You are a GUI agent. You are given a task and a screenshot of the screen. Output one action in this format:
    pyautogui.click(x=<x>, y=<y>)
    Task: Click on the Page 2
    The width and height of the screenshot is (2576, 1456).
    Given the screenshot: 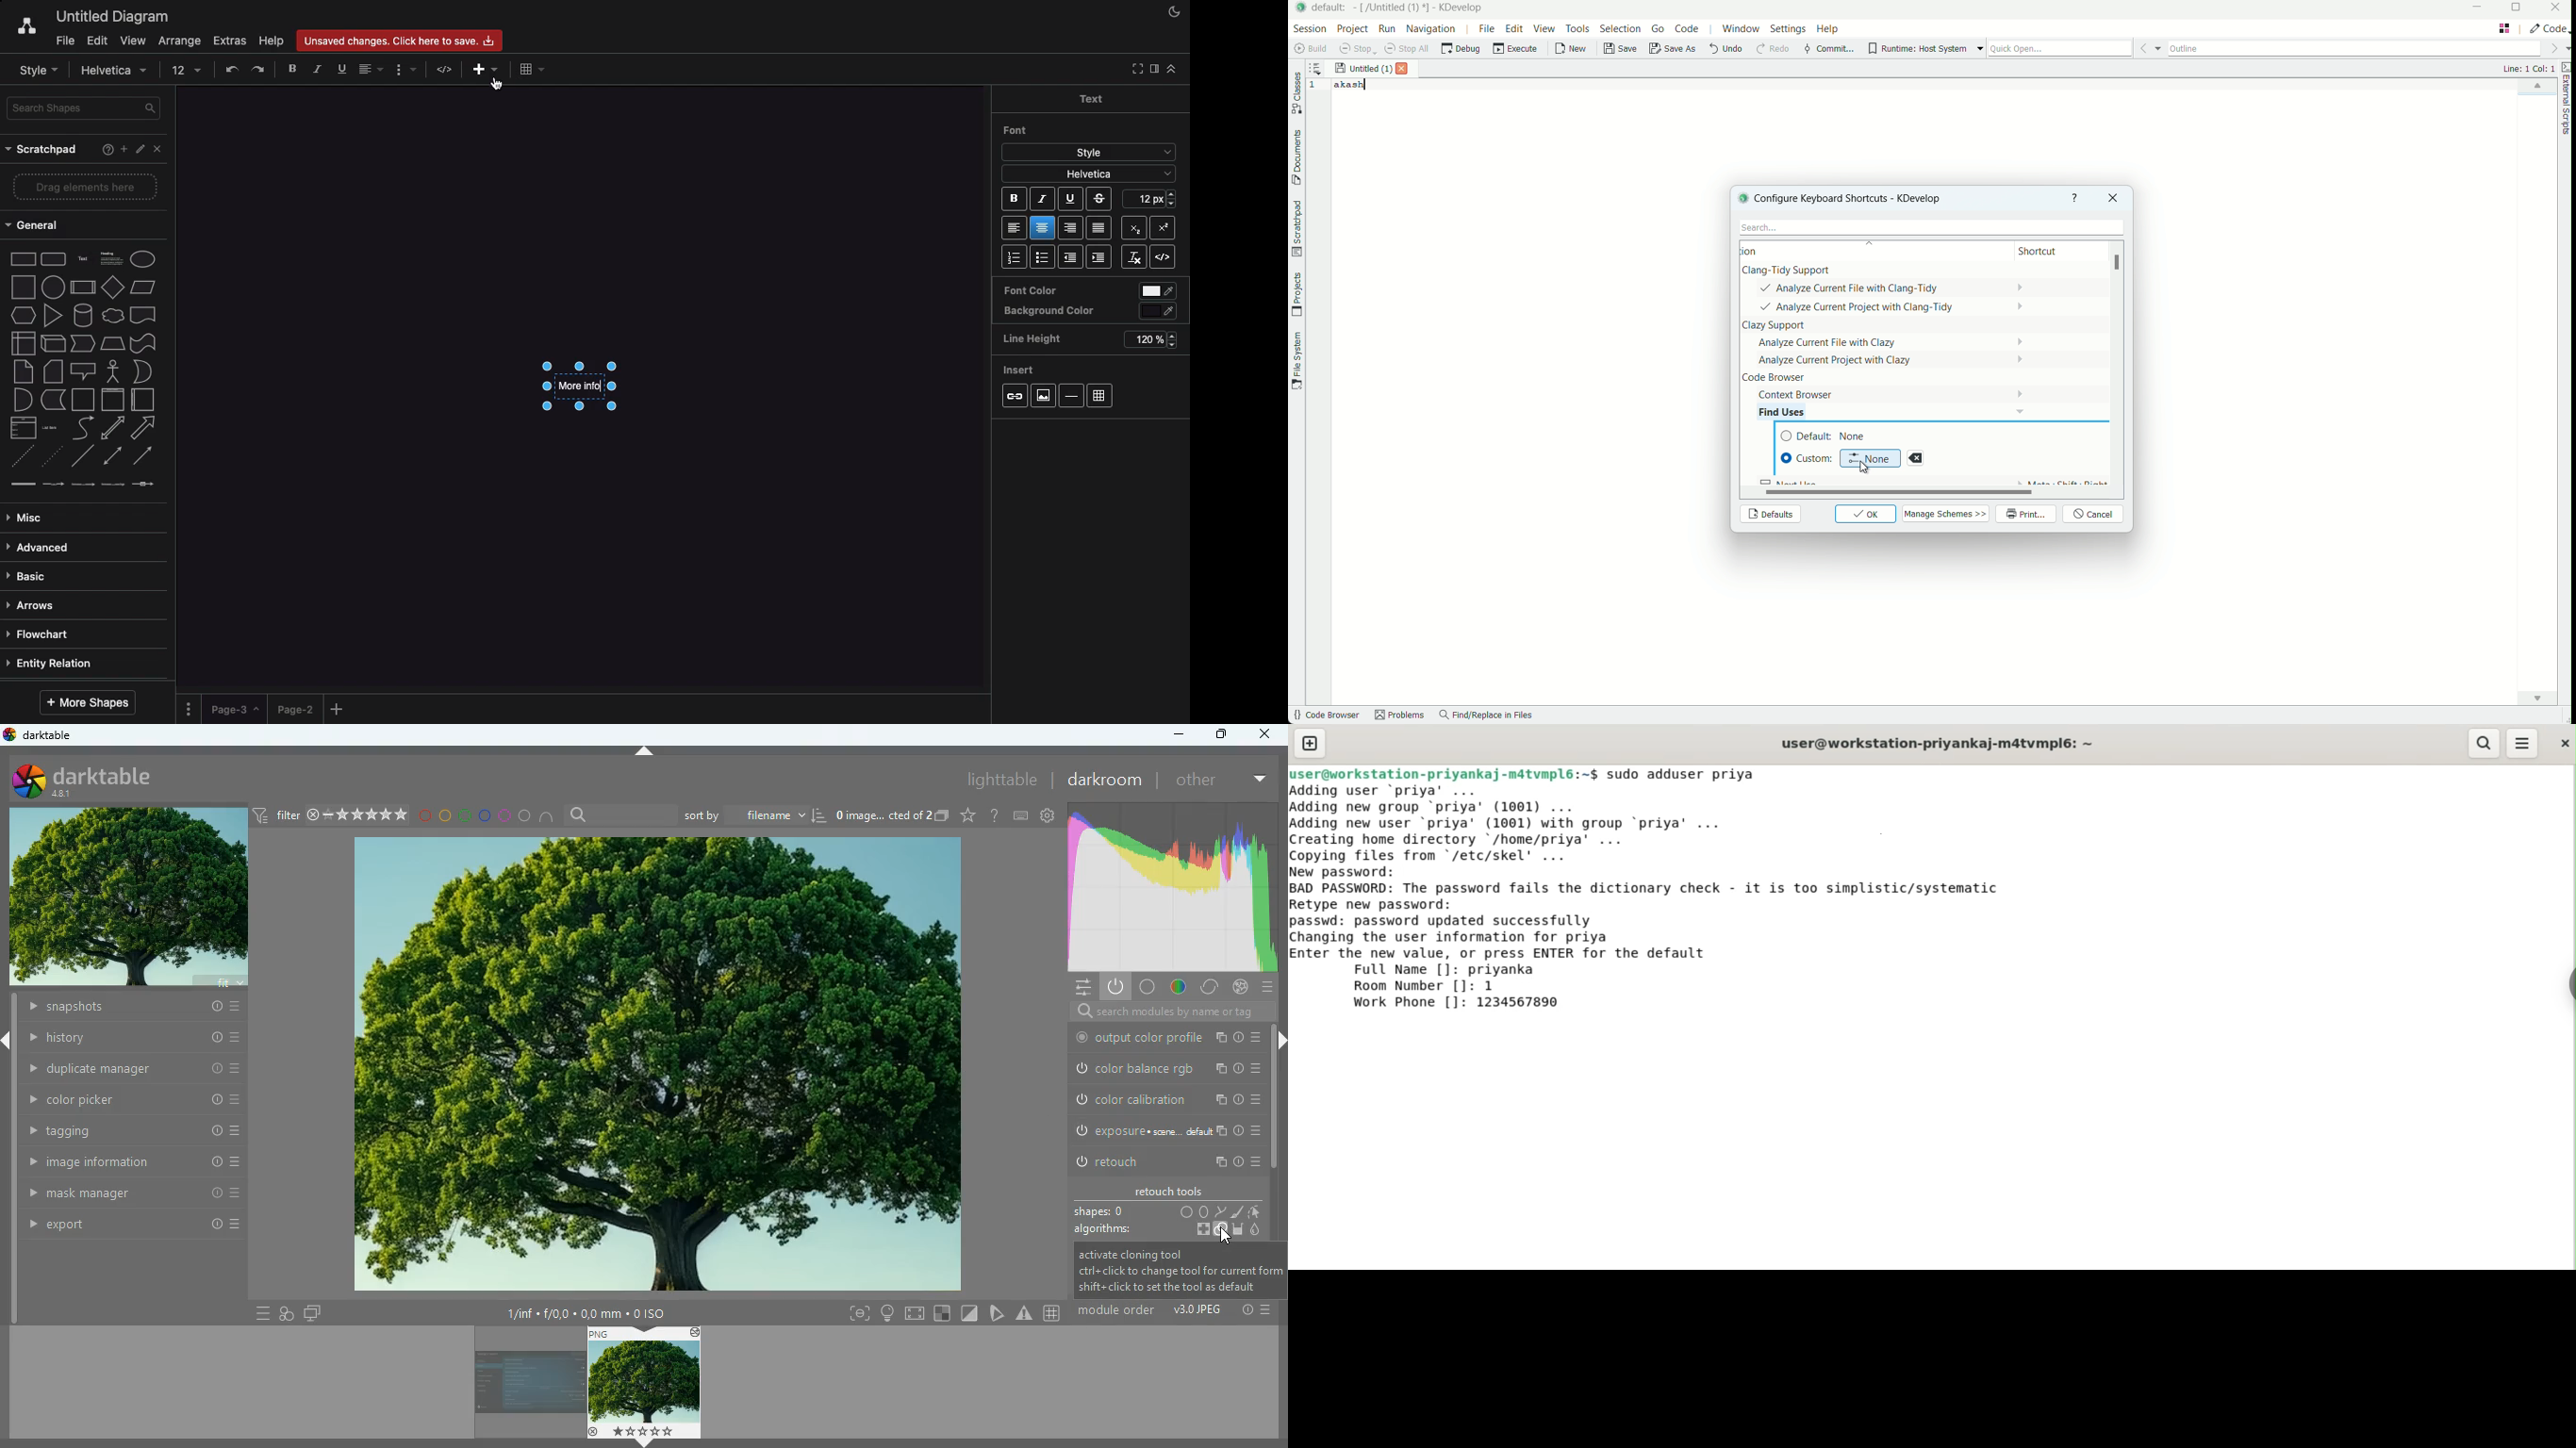 What is the action you would take?
    pyautogui.click(x=293, y=708)
    